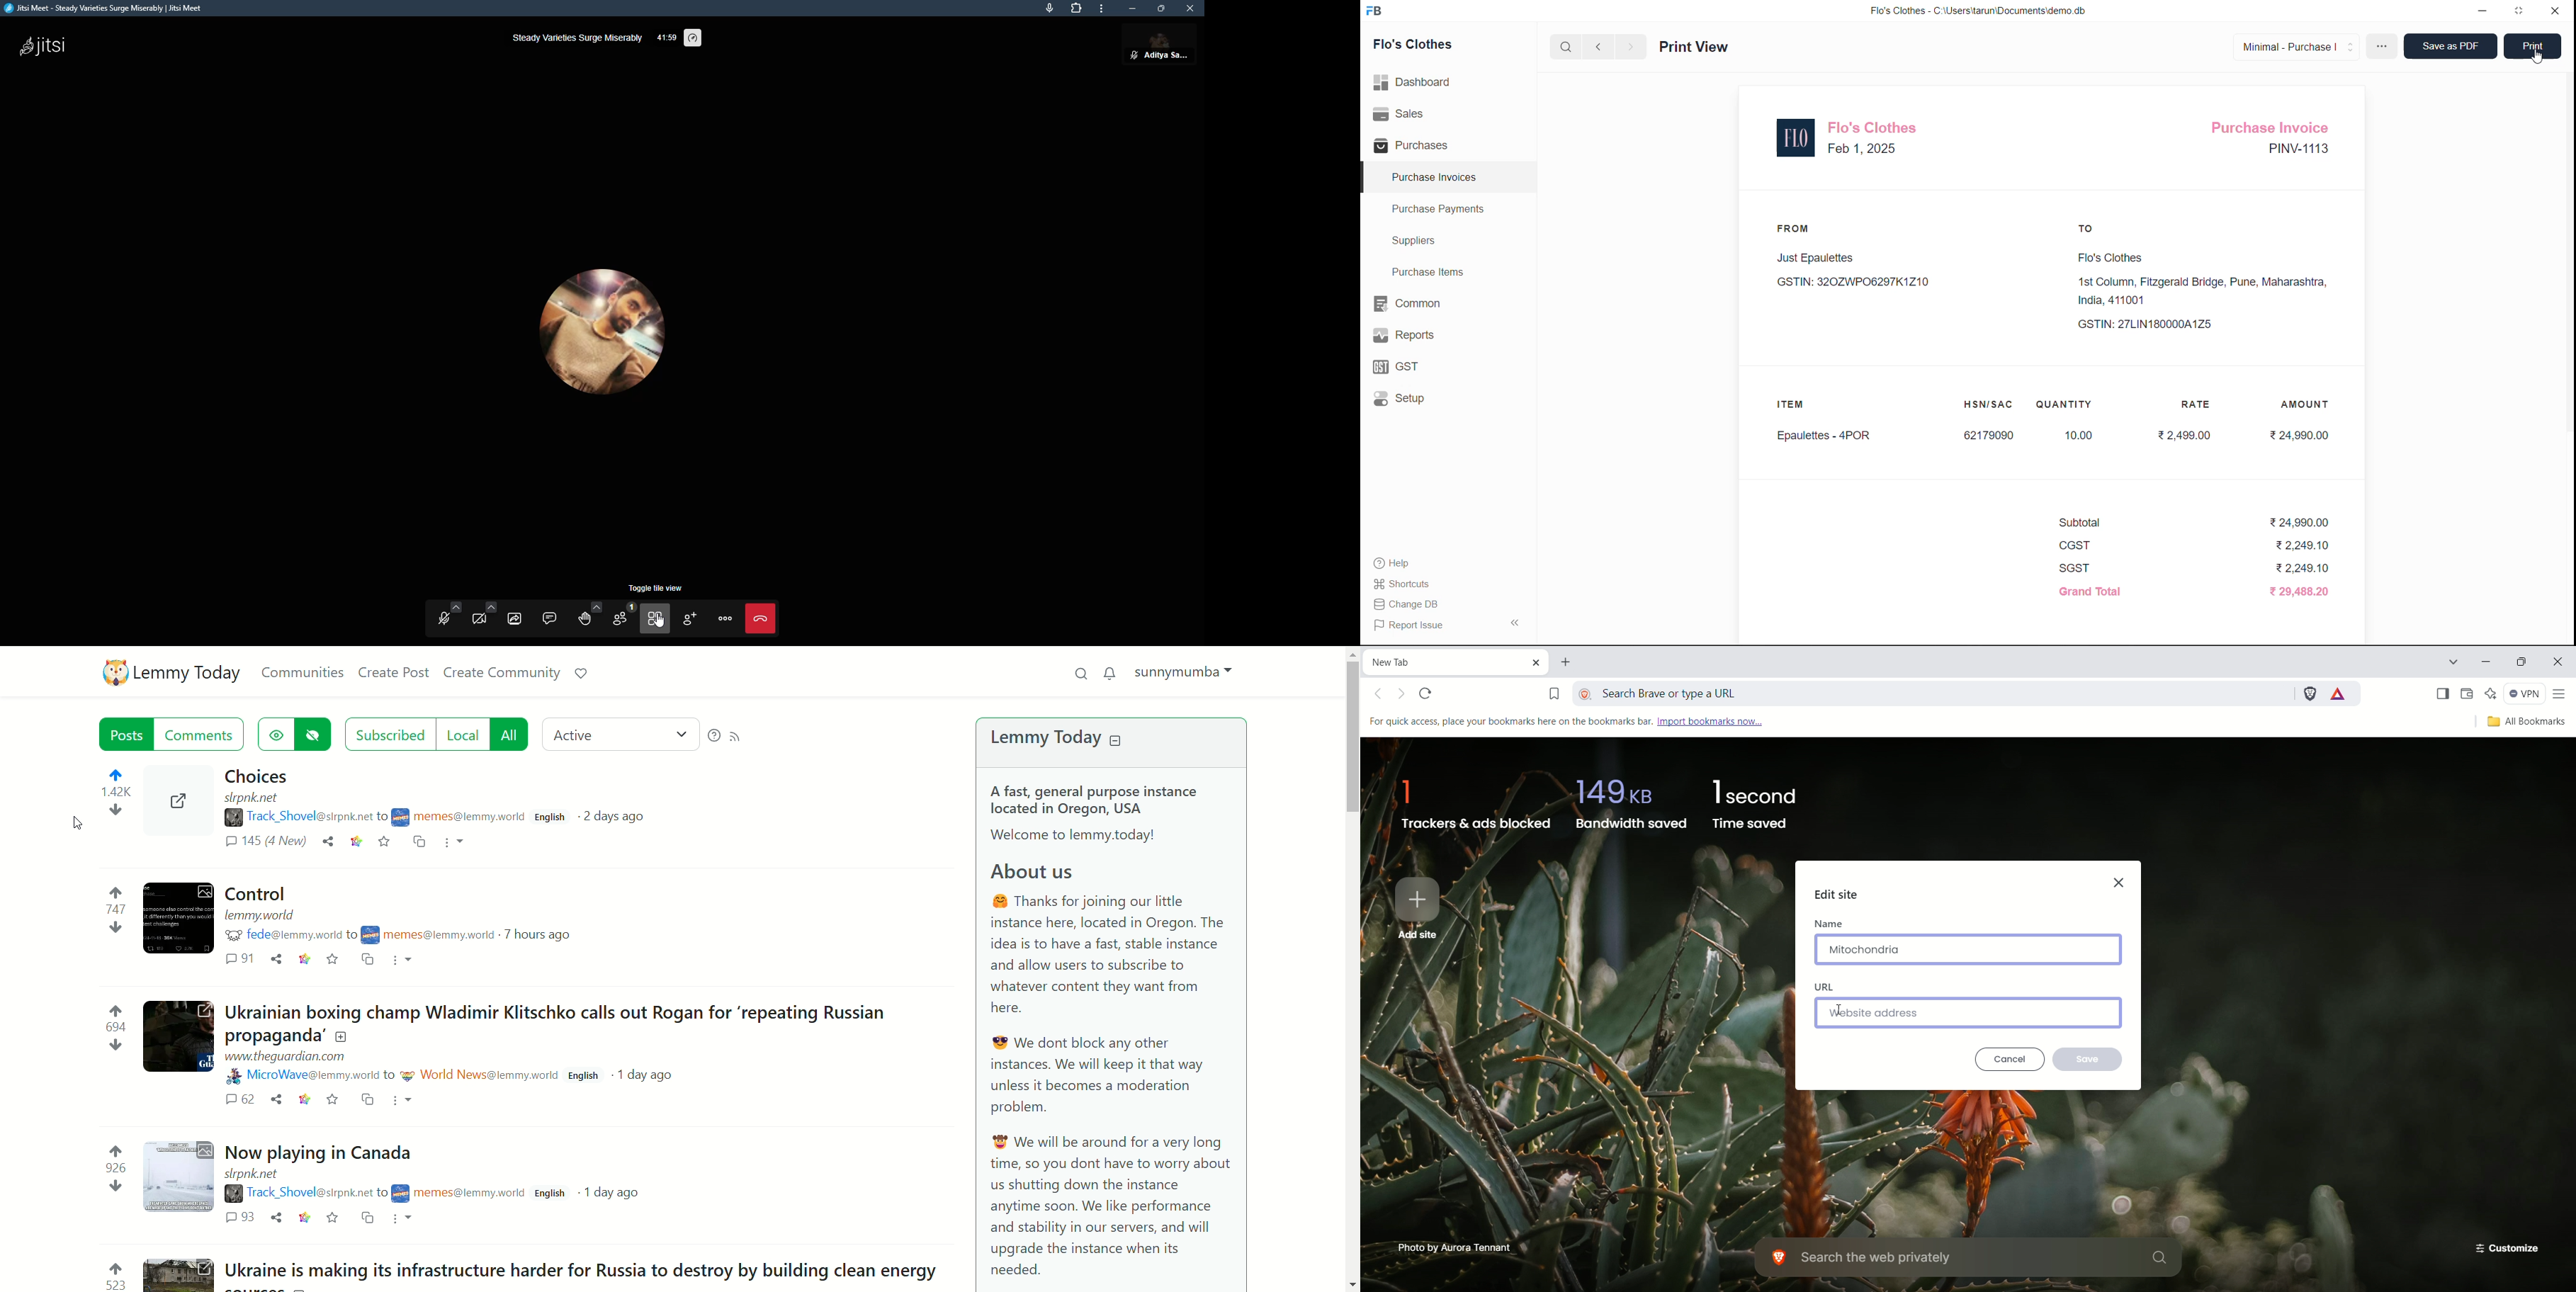 This screenshot has width=2576, height=1316. I want to click on poster image, so click(233, 1075).